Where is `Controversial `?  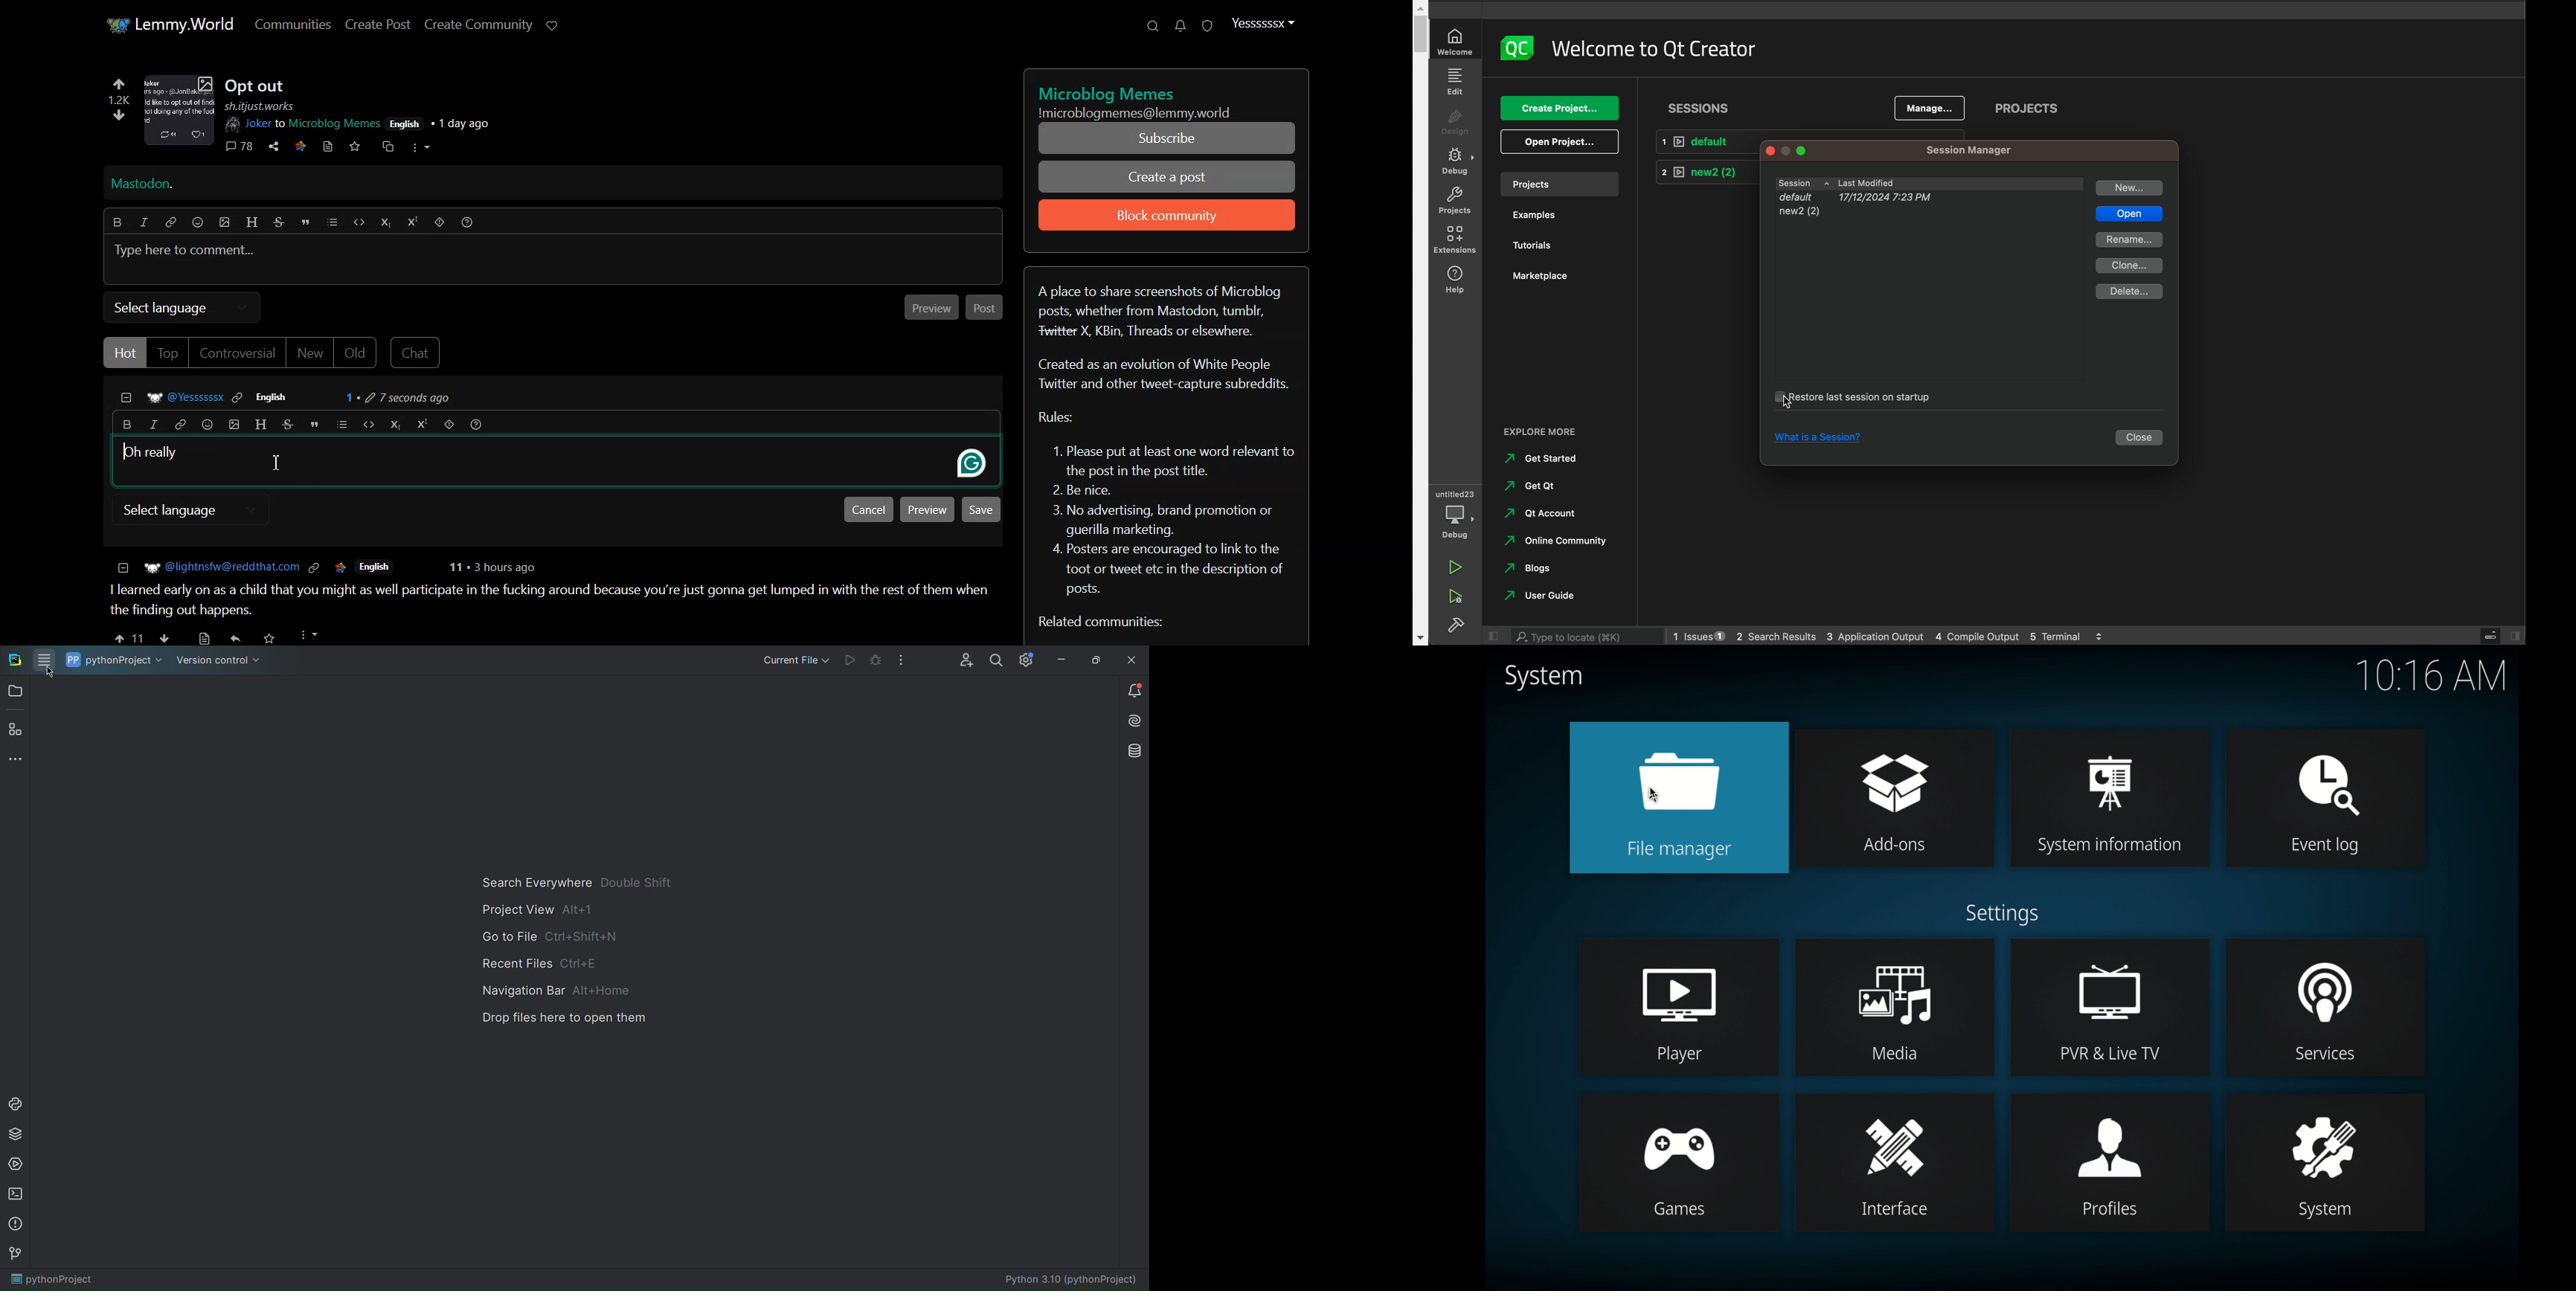
Controversial  is located at coordinates (237, 353).